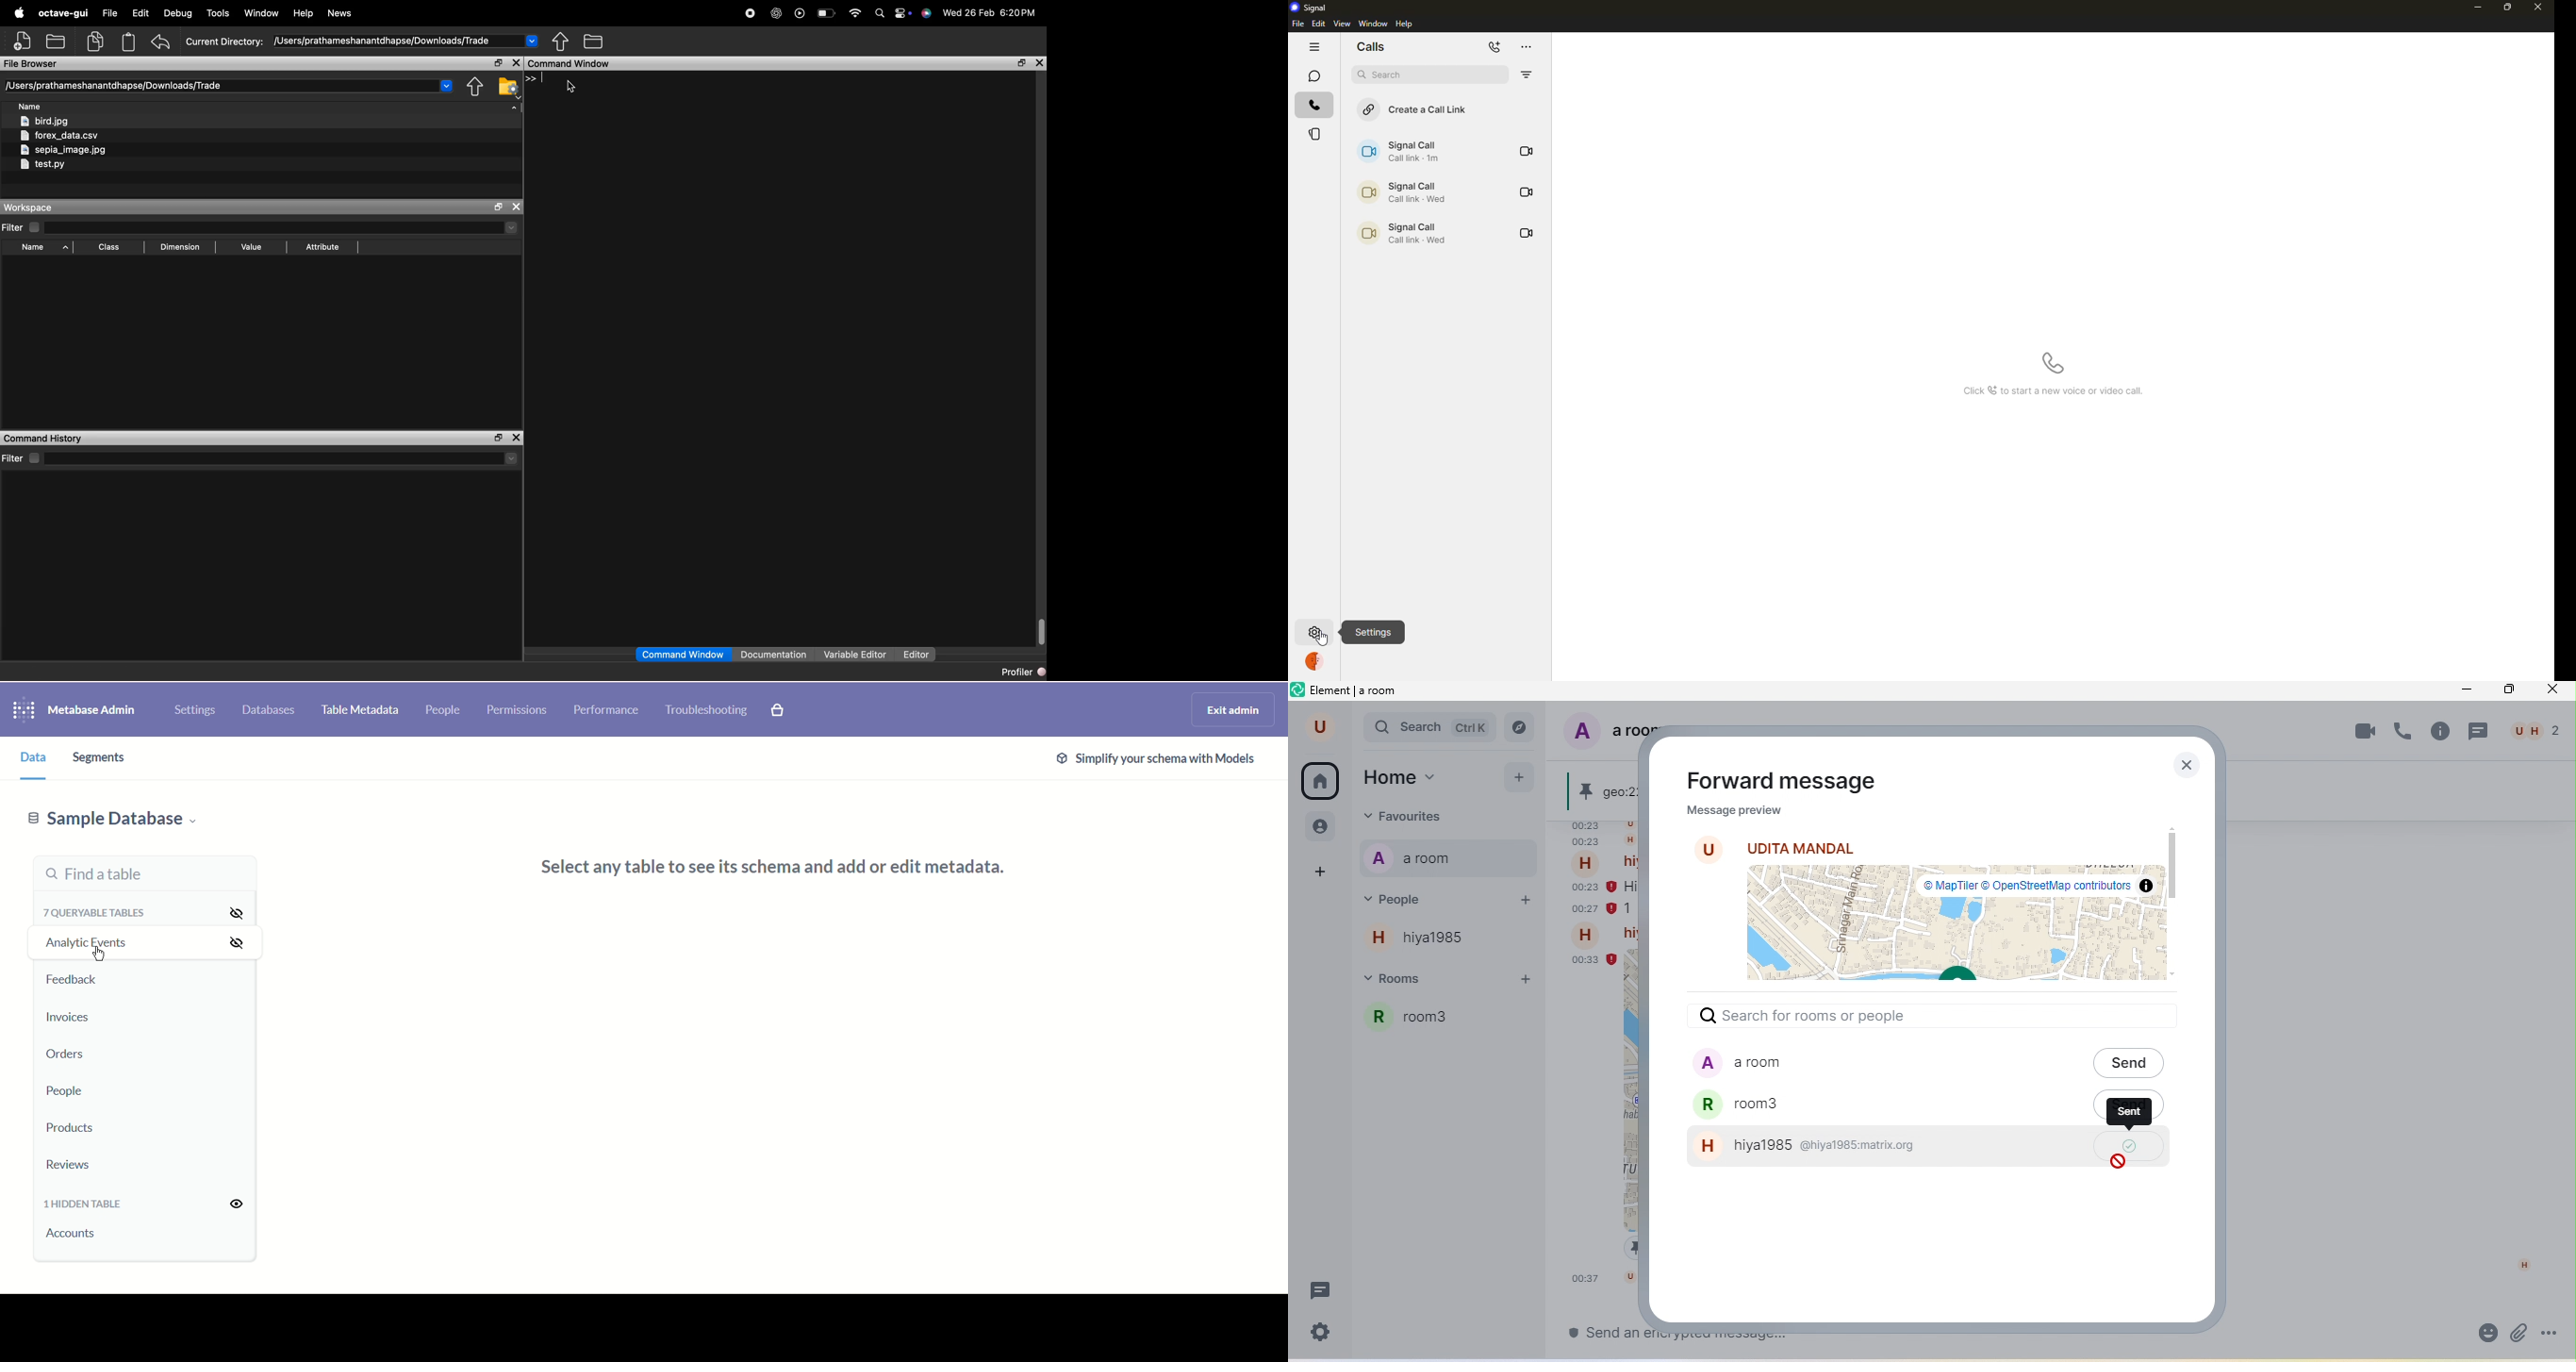  I want to click on navigator, so click(1525, 726).